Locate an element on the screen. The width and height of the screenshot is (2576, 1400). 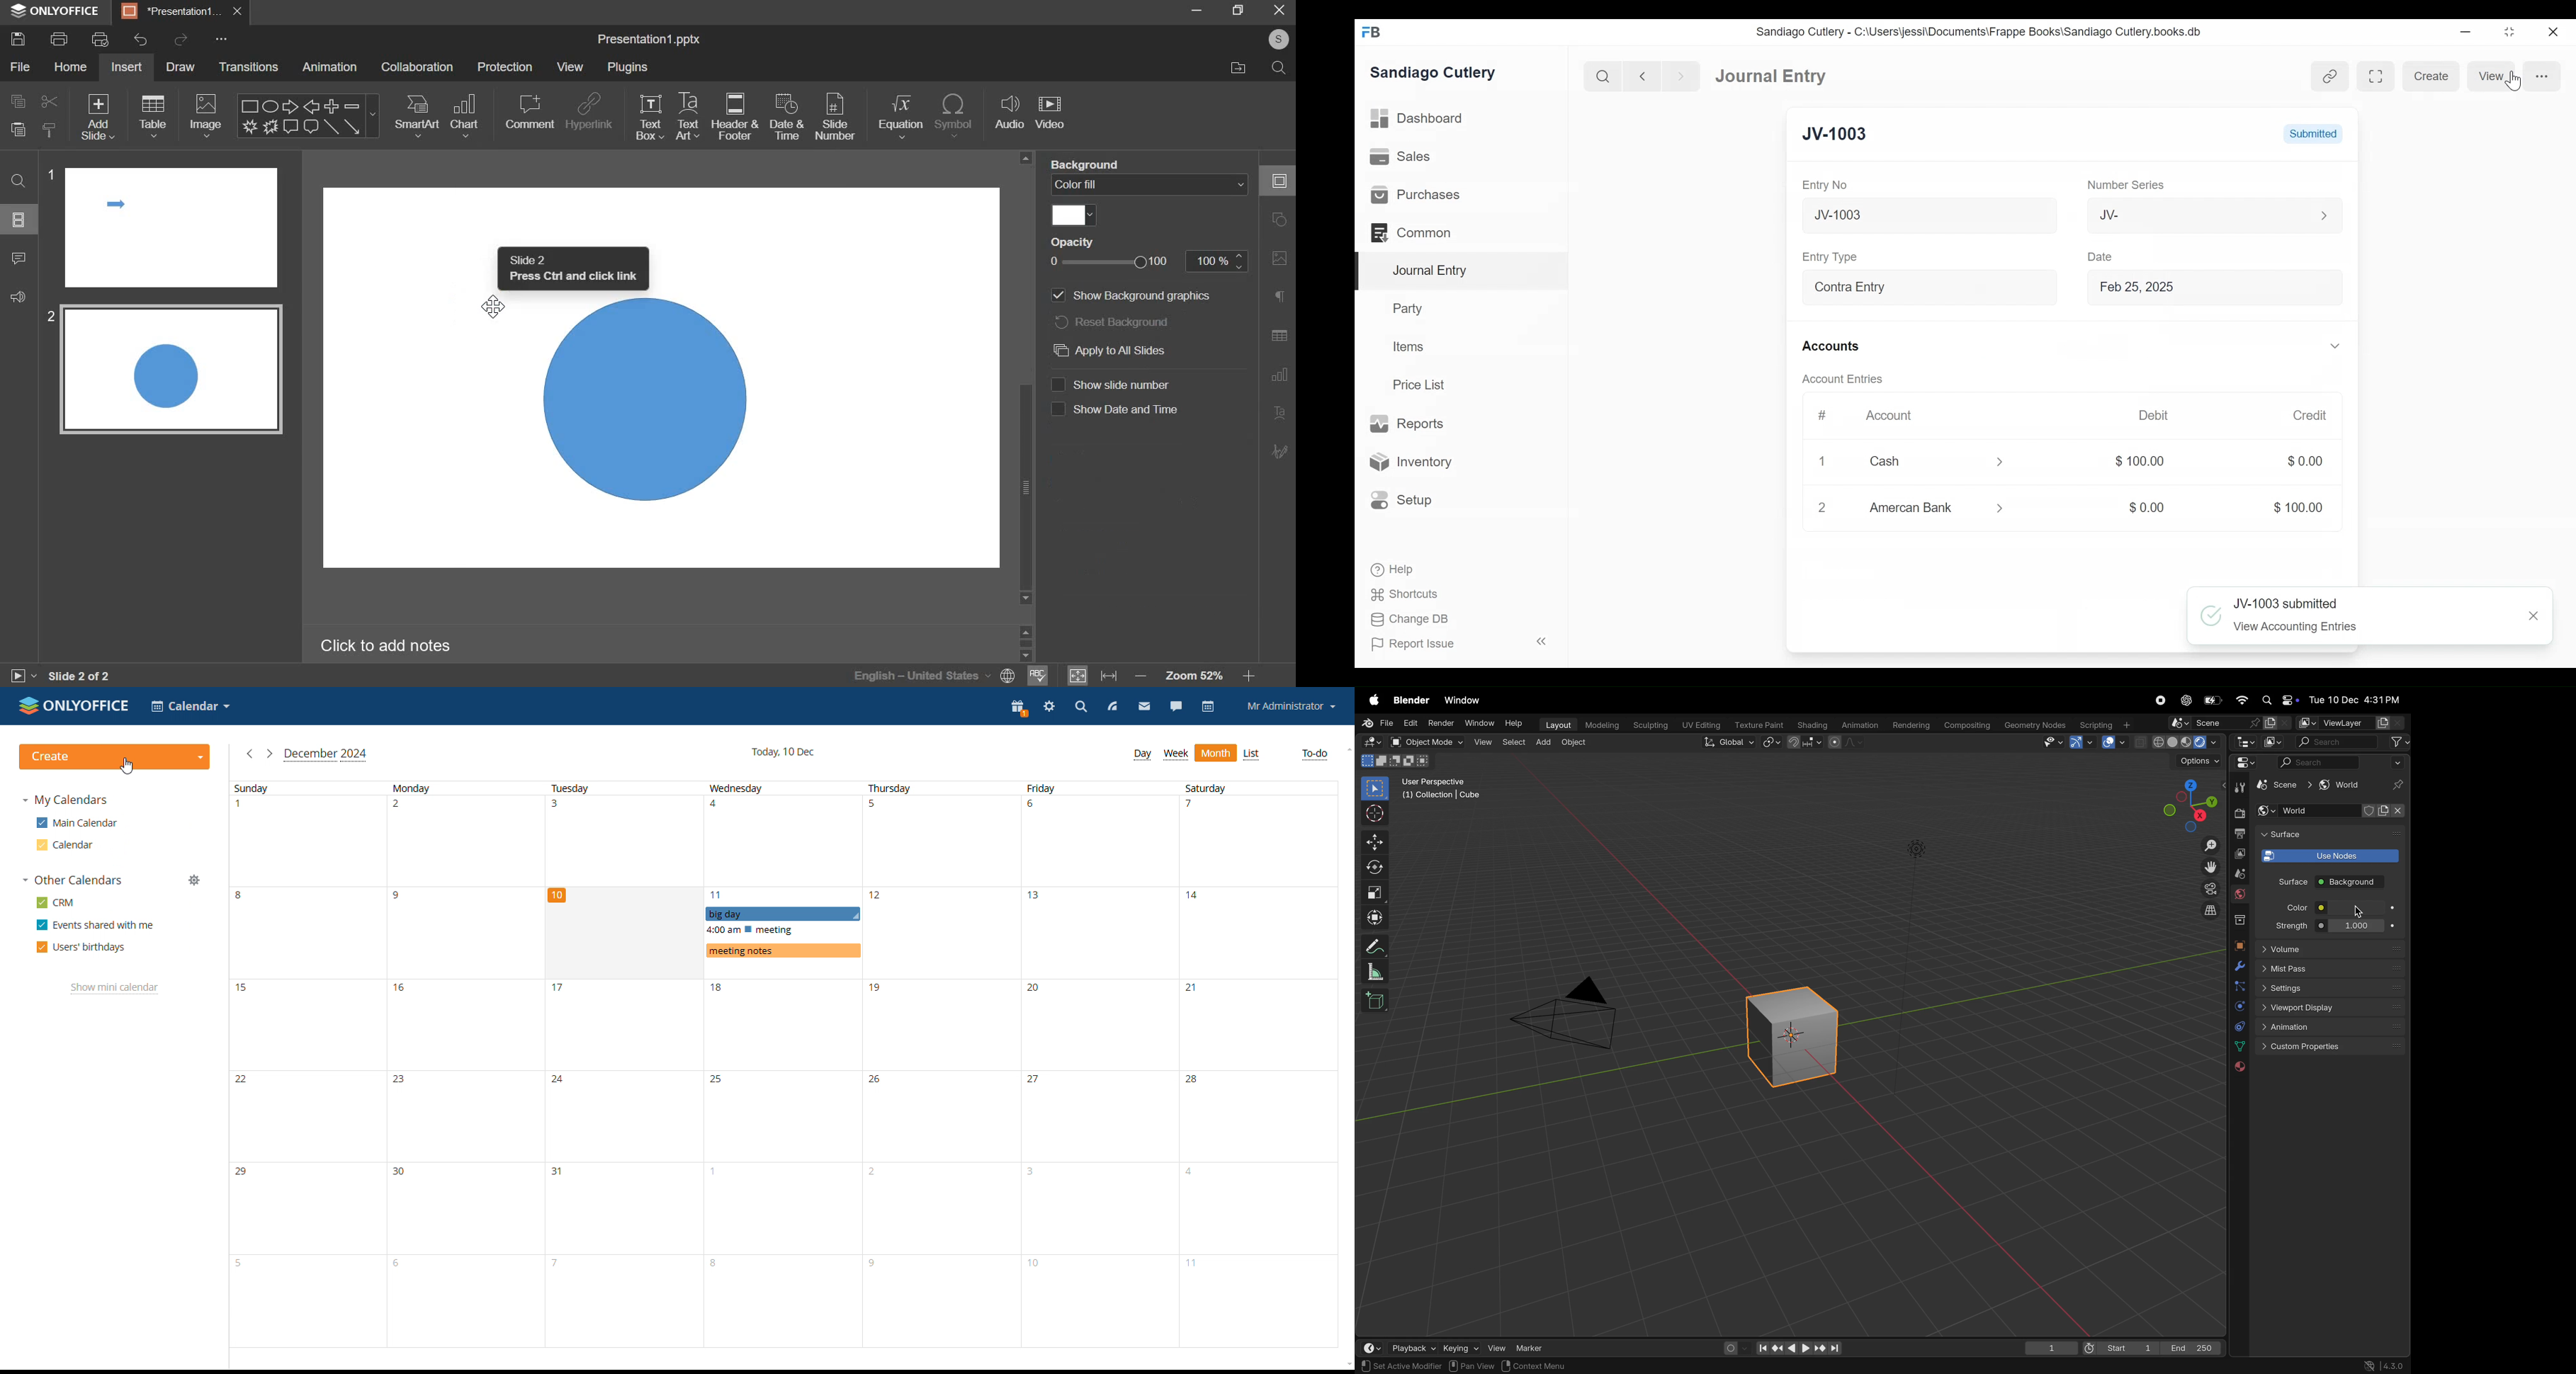
Inventory is located at coordinates (1414, 461).